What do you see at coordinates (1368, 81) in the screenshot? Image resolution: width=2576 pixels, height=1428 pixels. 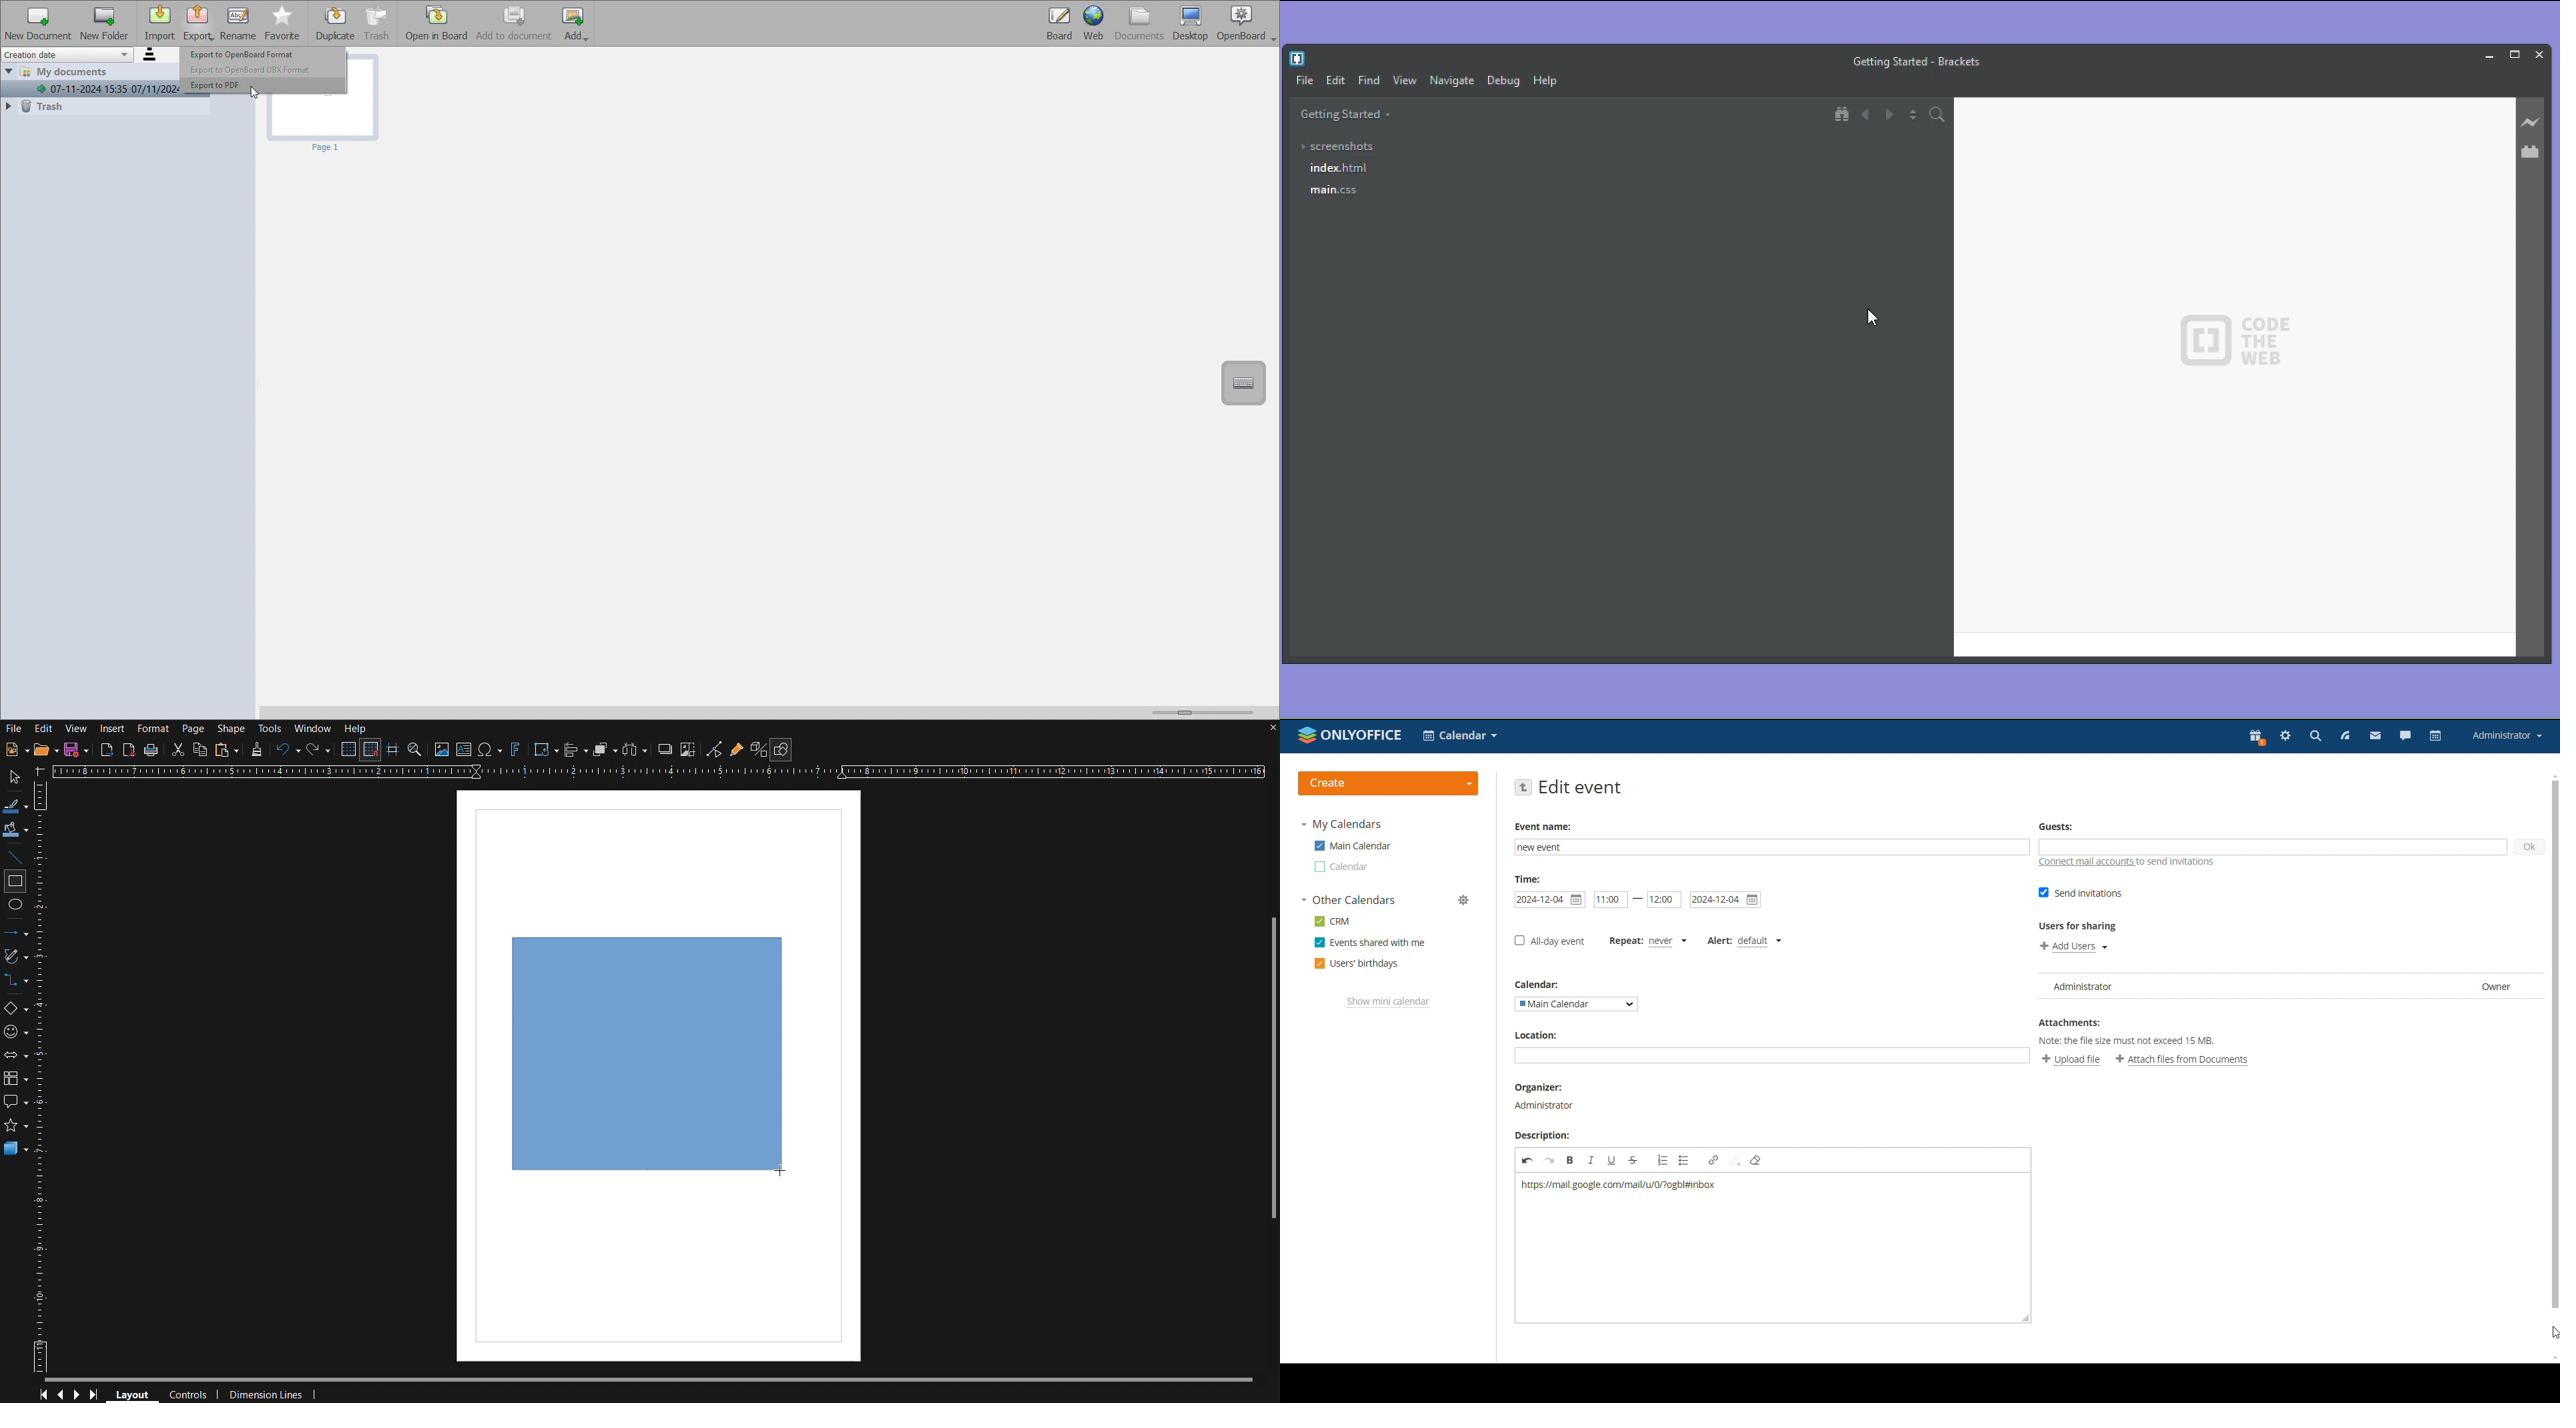 I see `Find` at bounding box center [1368, 81].